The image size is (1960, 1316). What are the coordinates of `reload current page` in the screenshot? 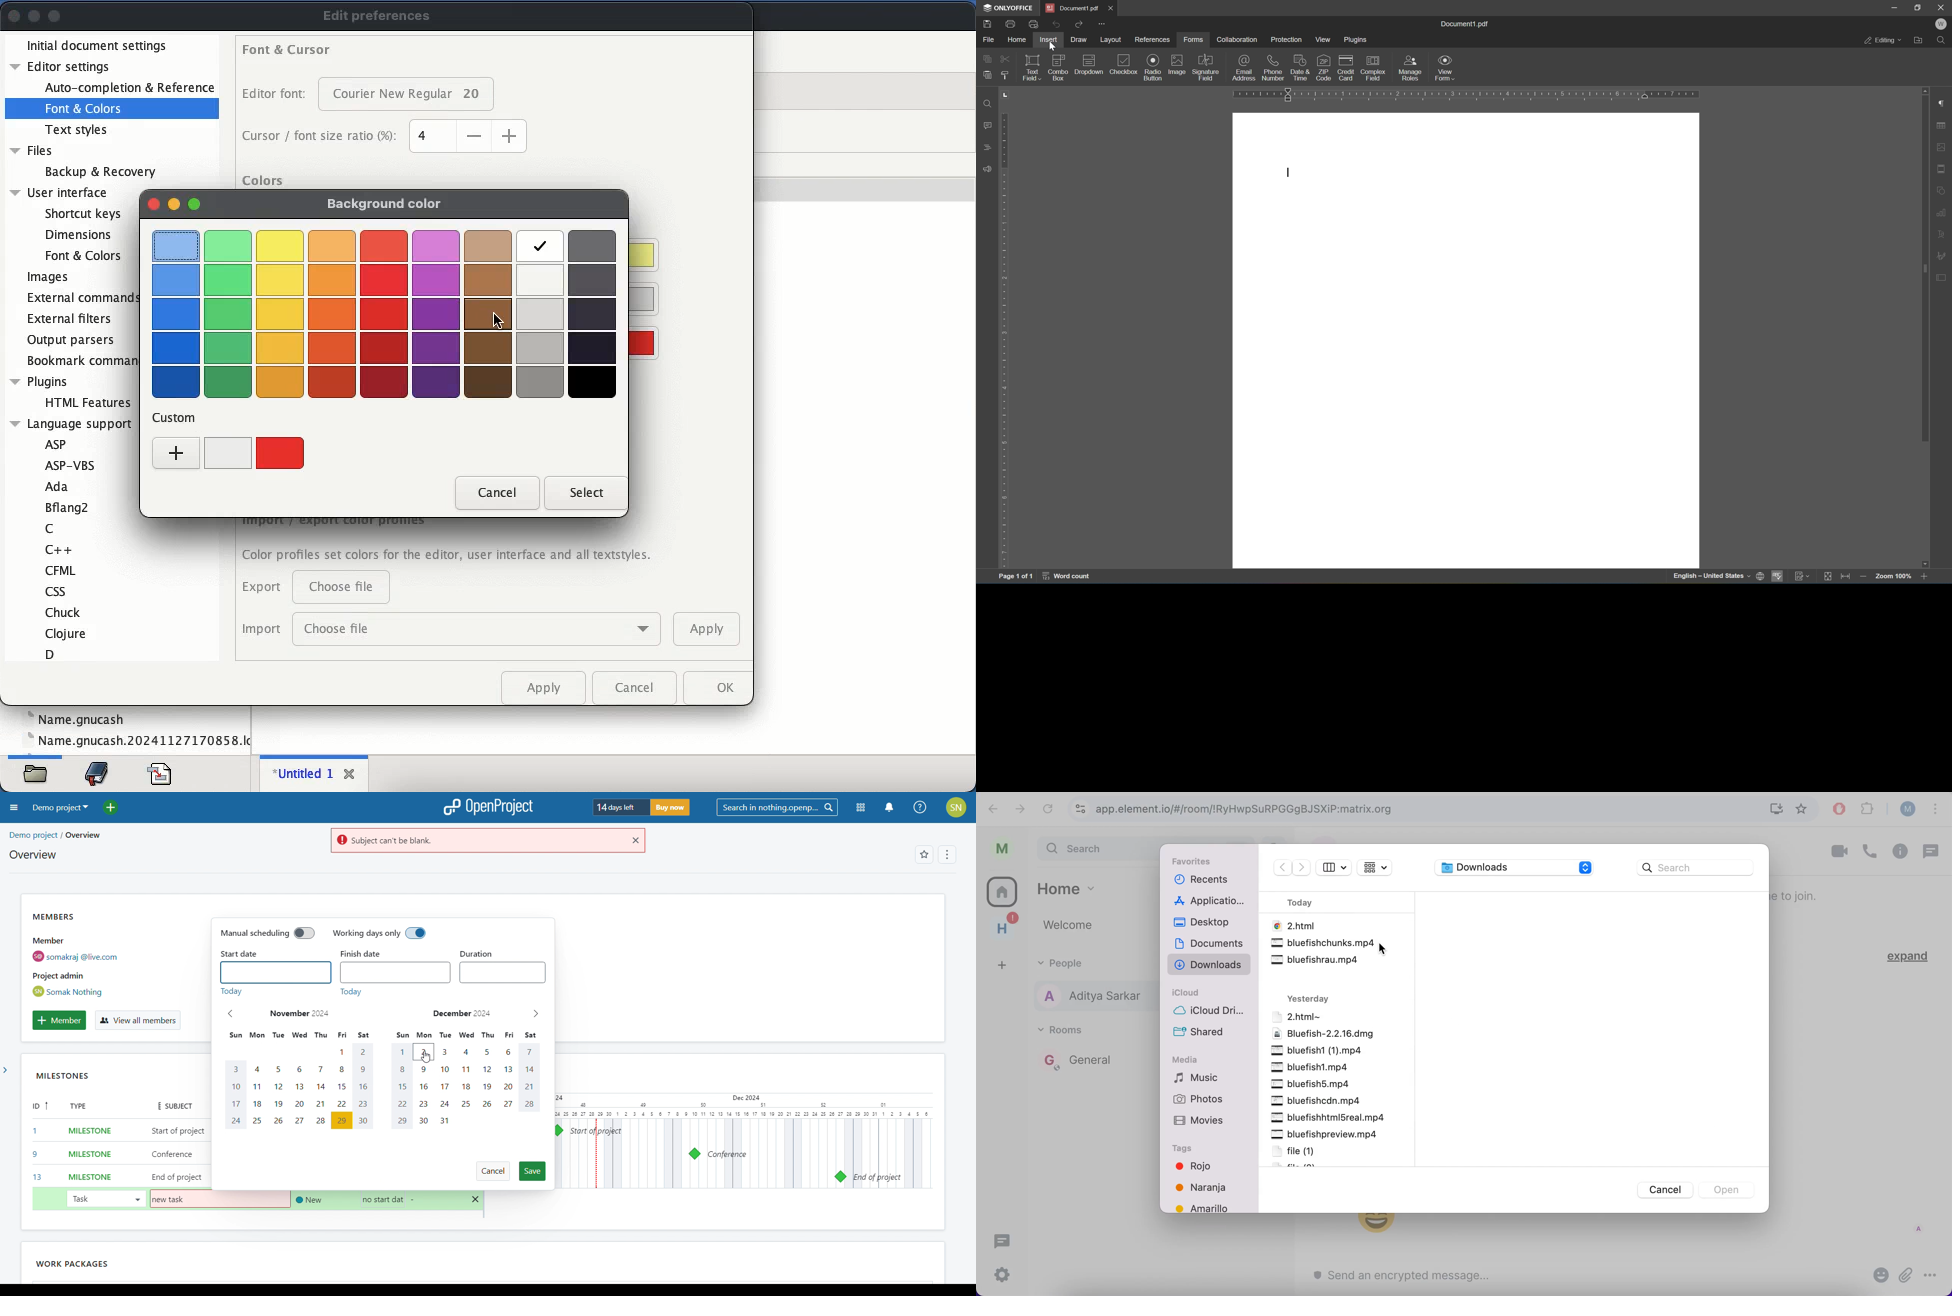 It's located at (1050, 808).